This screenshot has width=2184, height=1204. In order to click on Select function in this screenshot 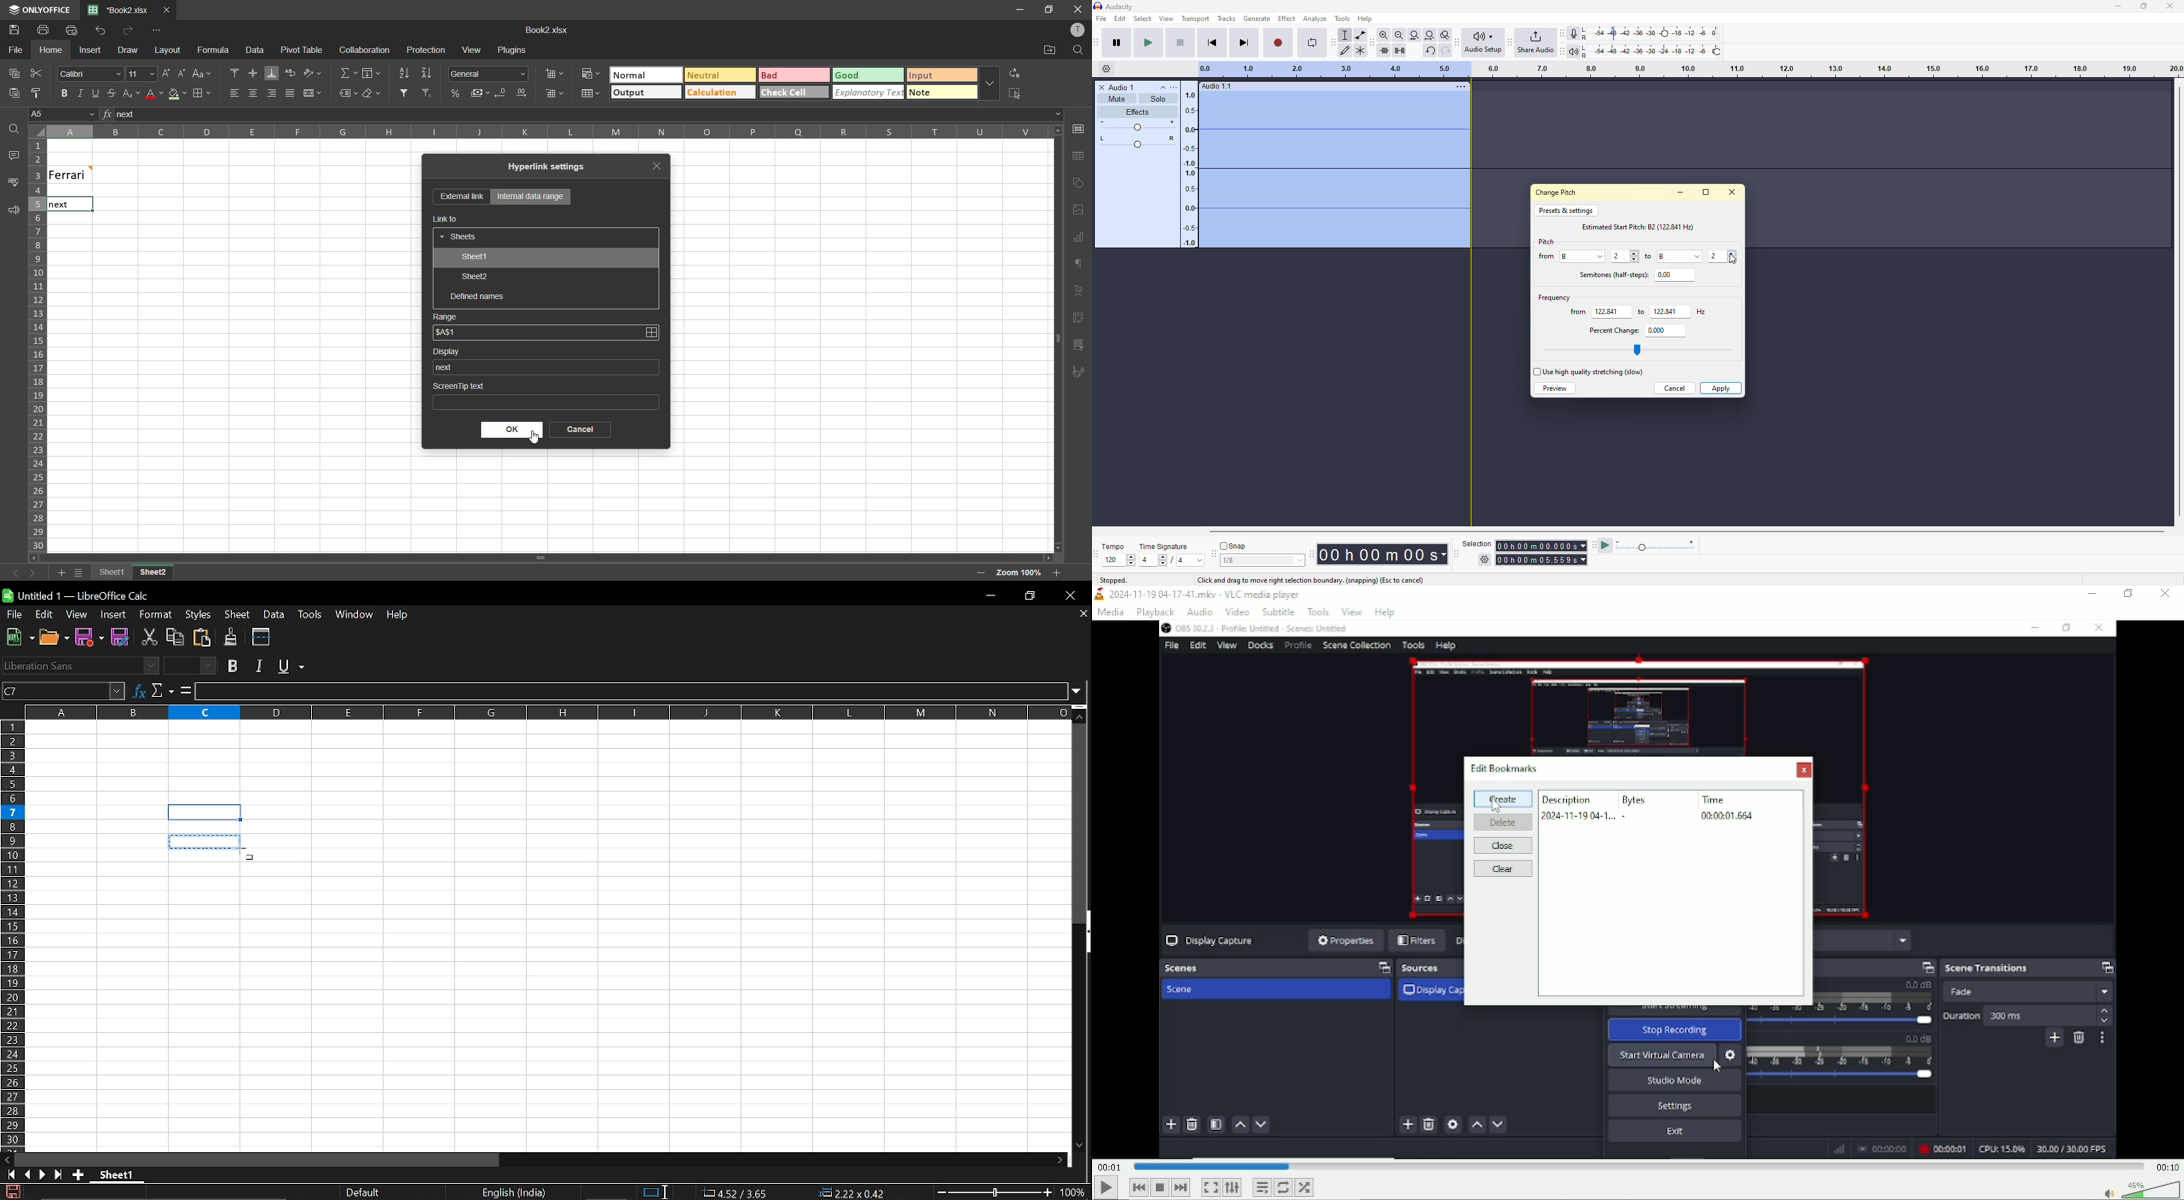, I will do `click(163, 690)`.